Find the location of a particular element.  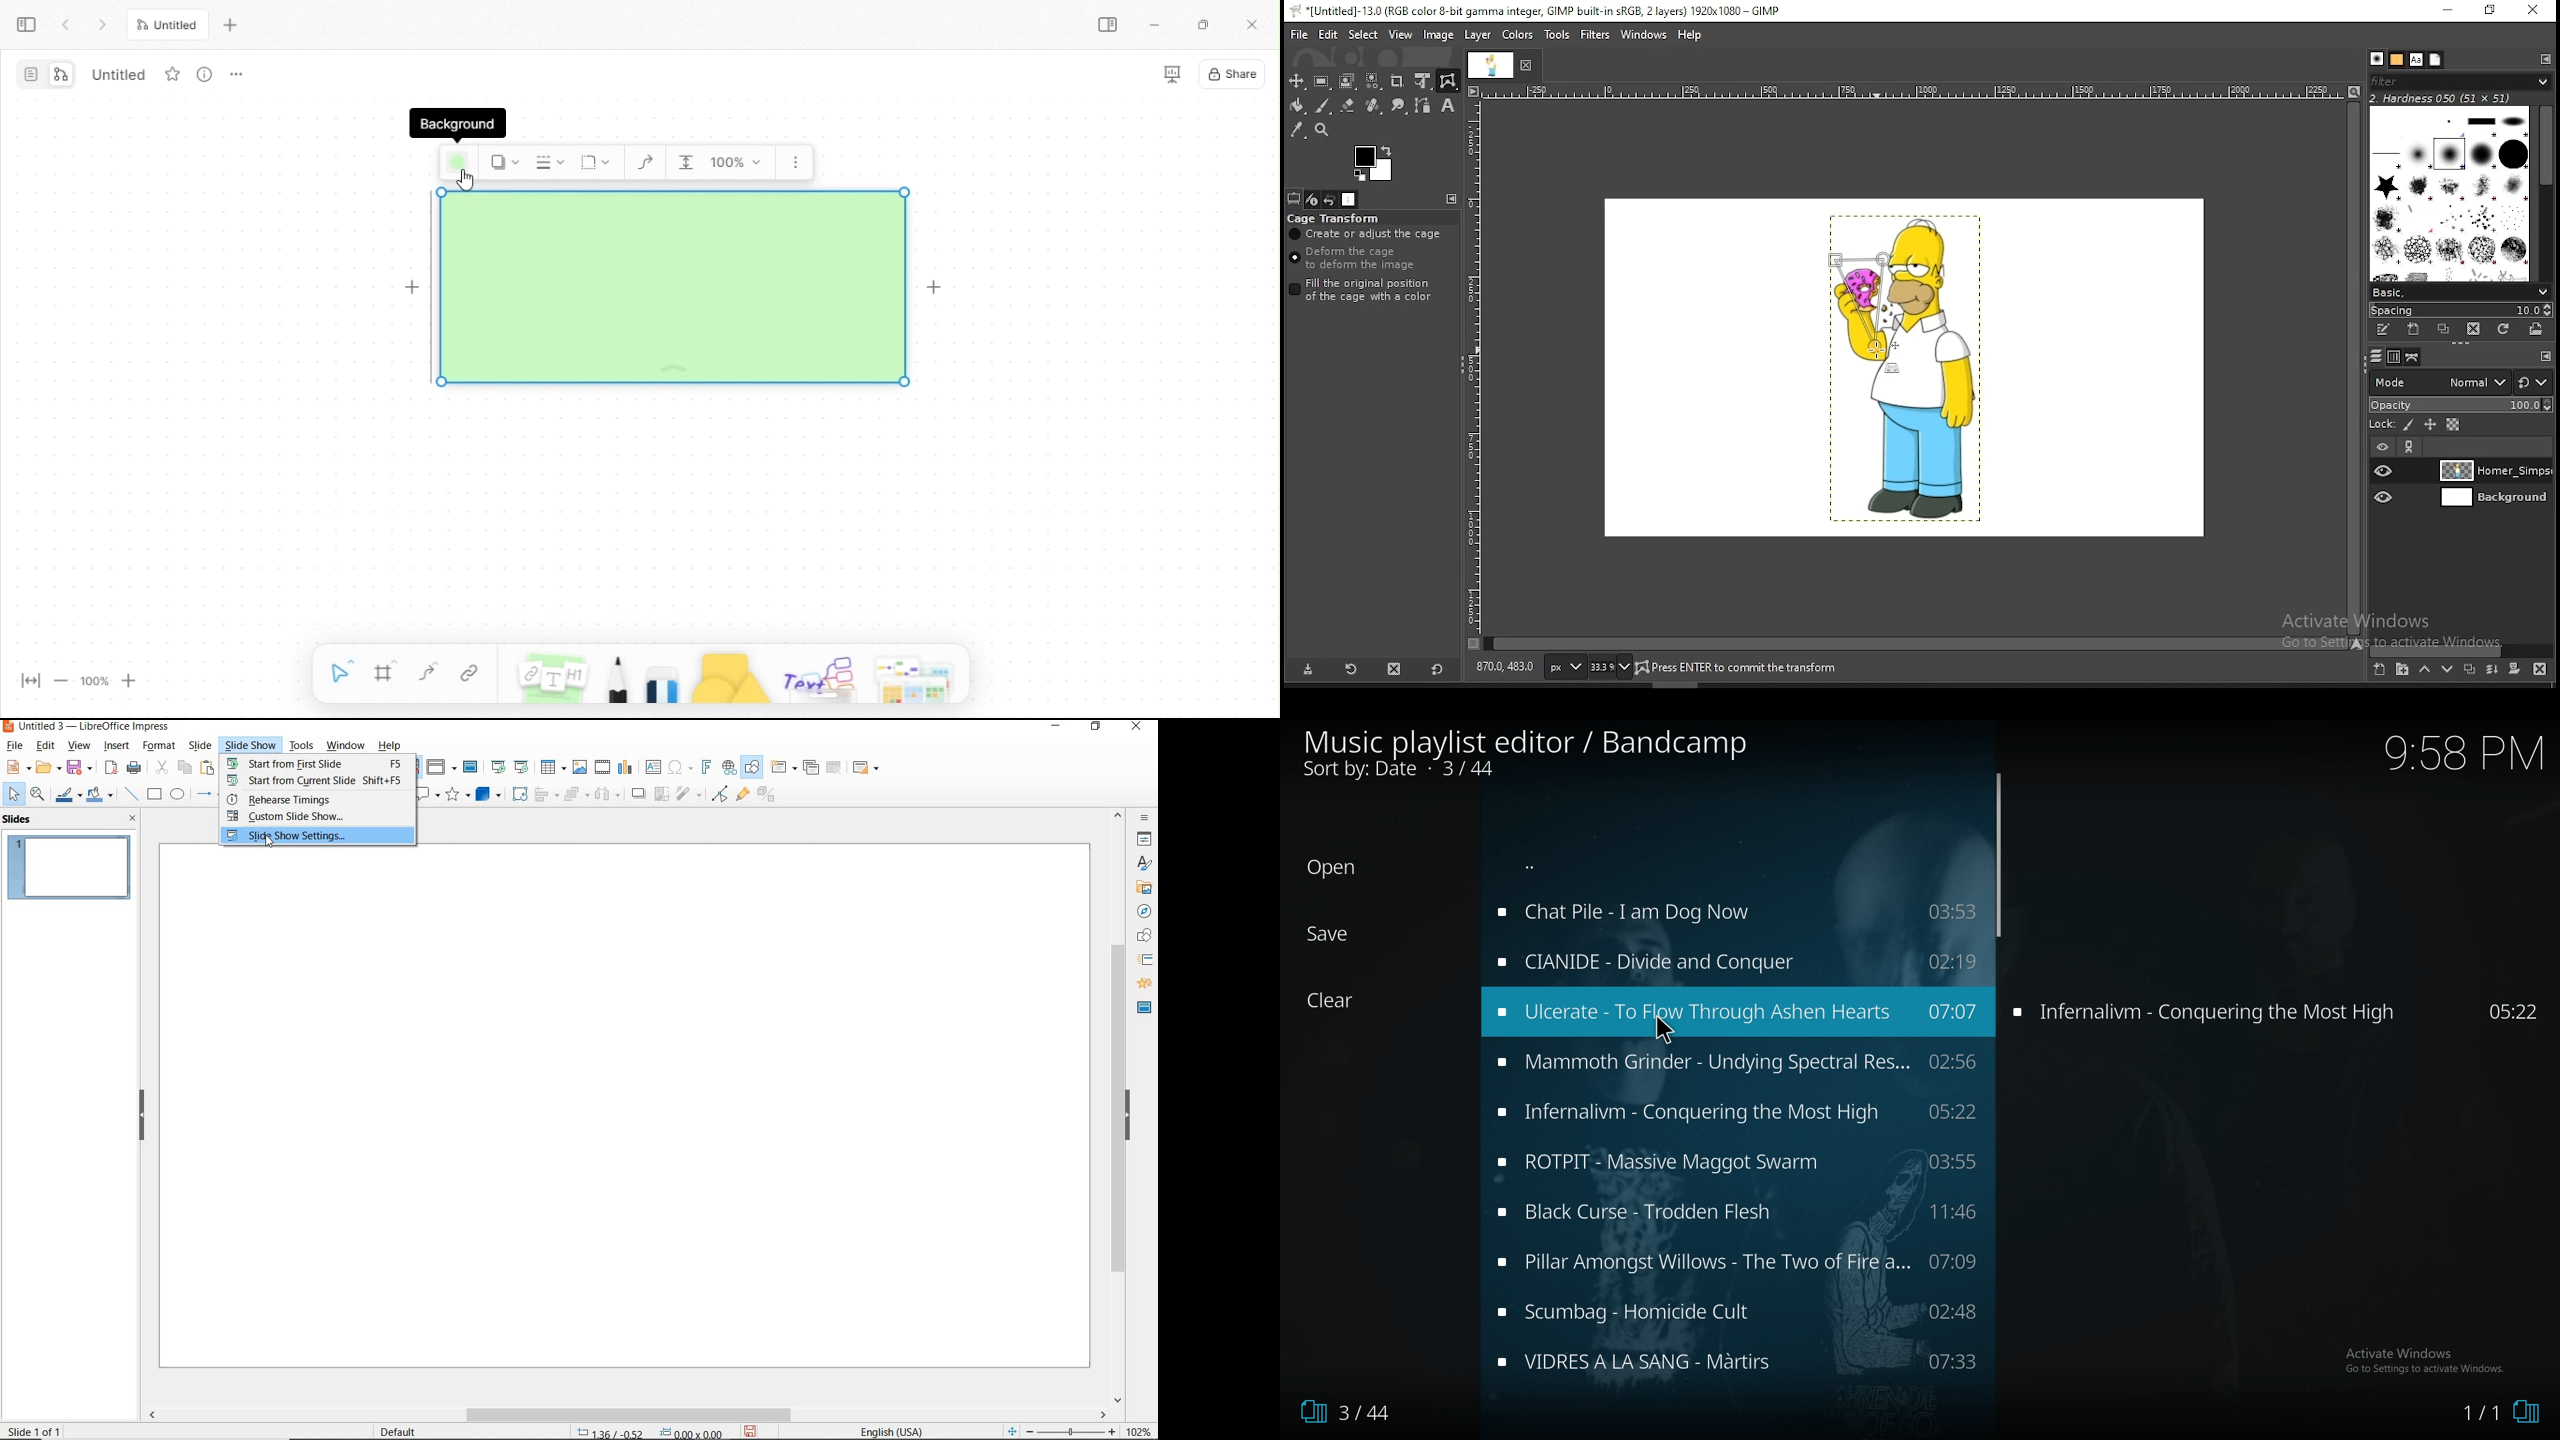

curve is located at coordinates (427, 675).